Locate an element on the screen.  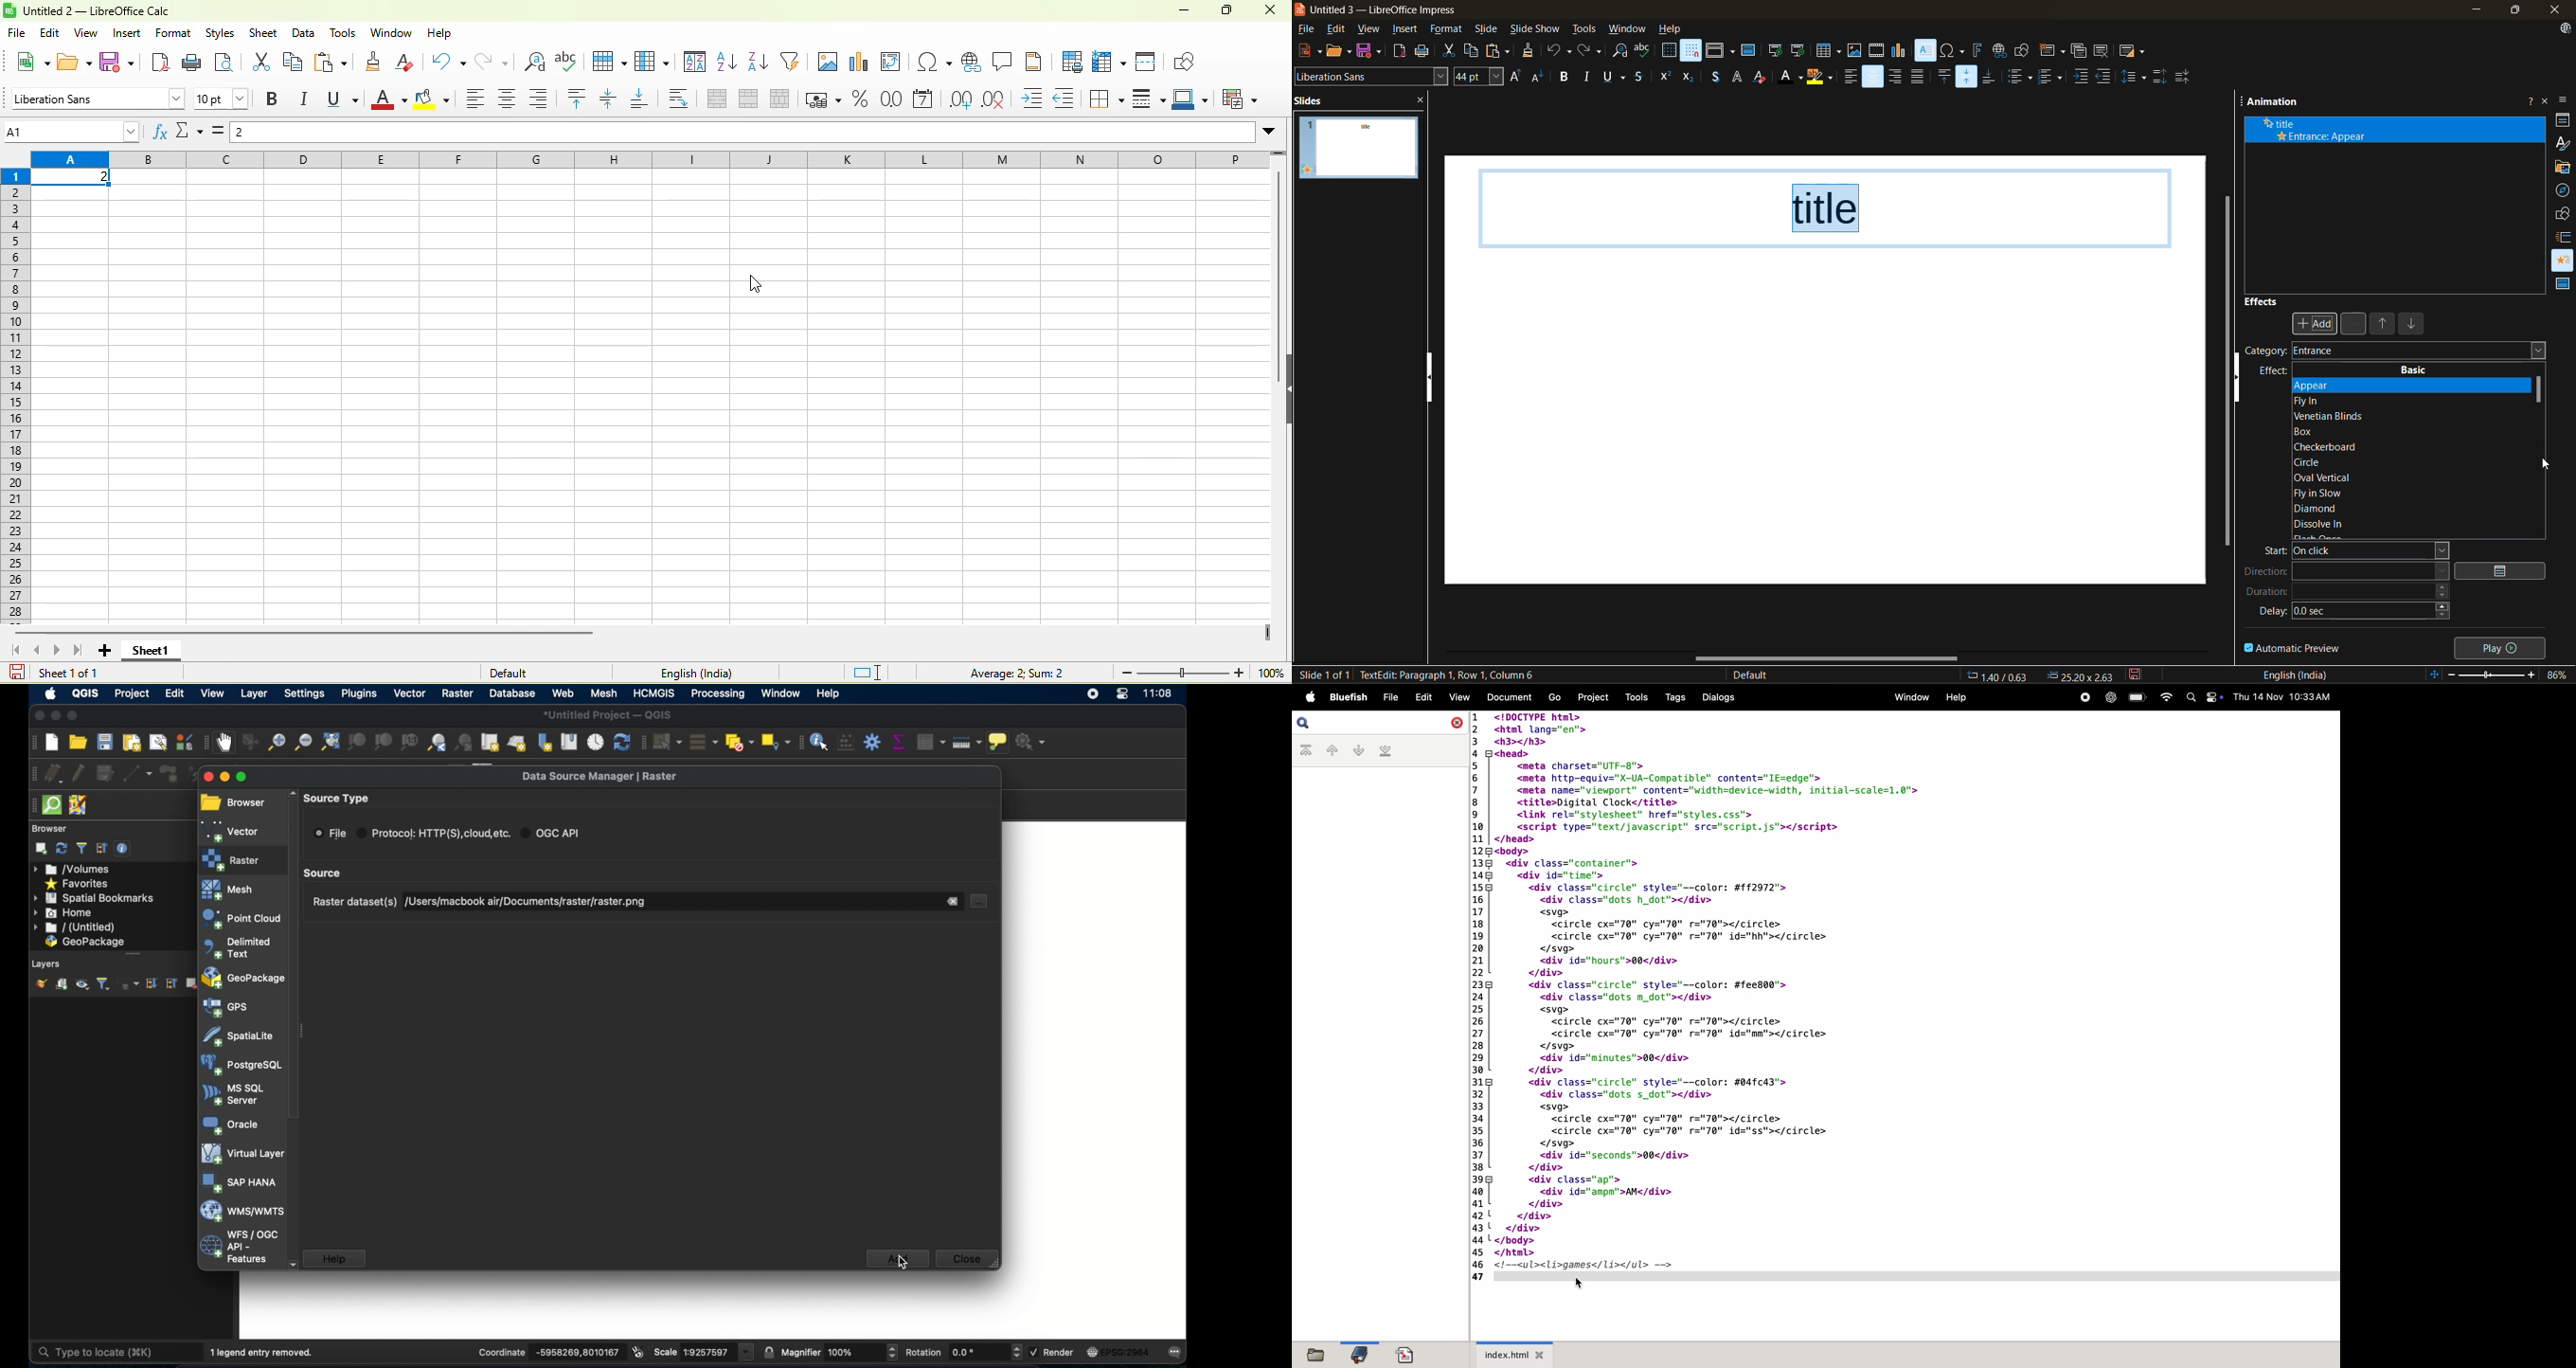
raster dataset is located at coordinates (353, 902).